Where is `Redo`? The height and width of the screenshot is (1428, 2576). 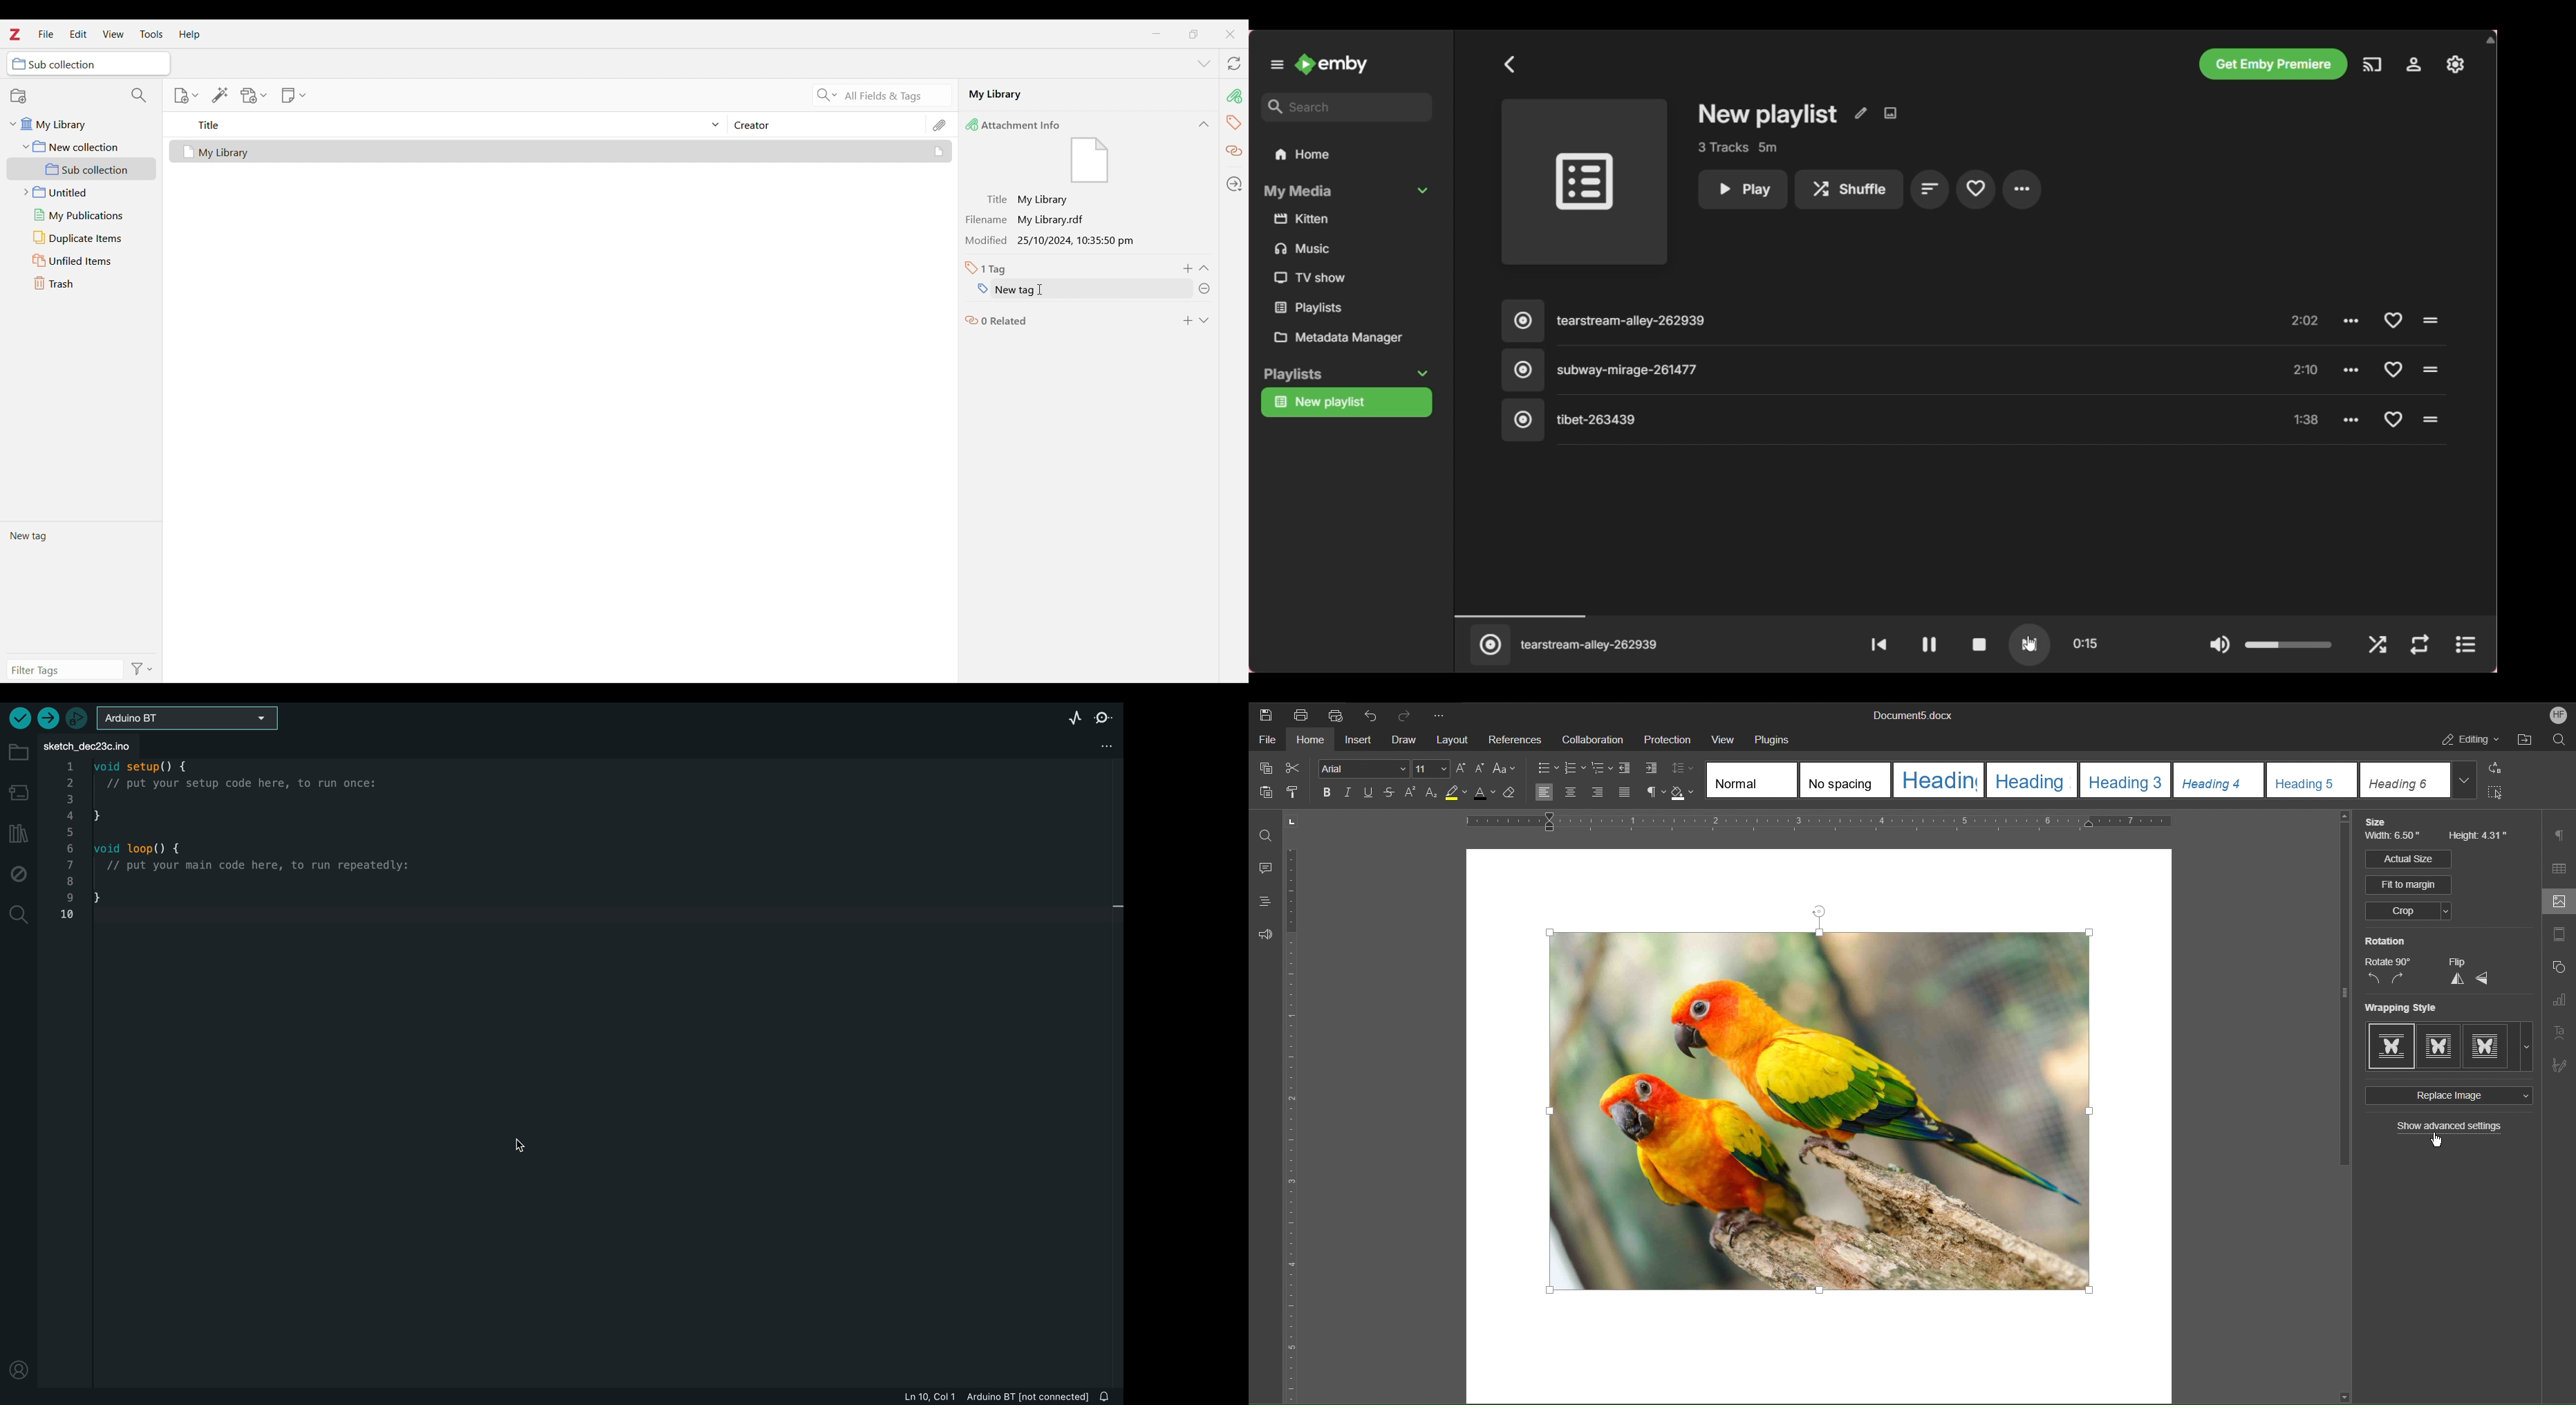
Redo is located at coordinates (1409, 714).